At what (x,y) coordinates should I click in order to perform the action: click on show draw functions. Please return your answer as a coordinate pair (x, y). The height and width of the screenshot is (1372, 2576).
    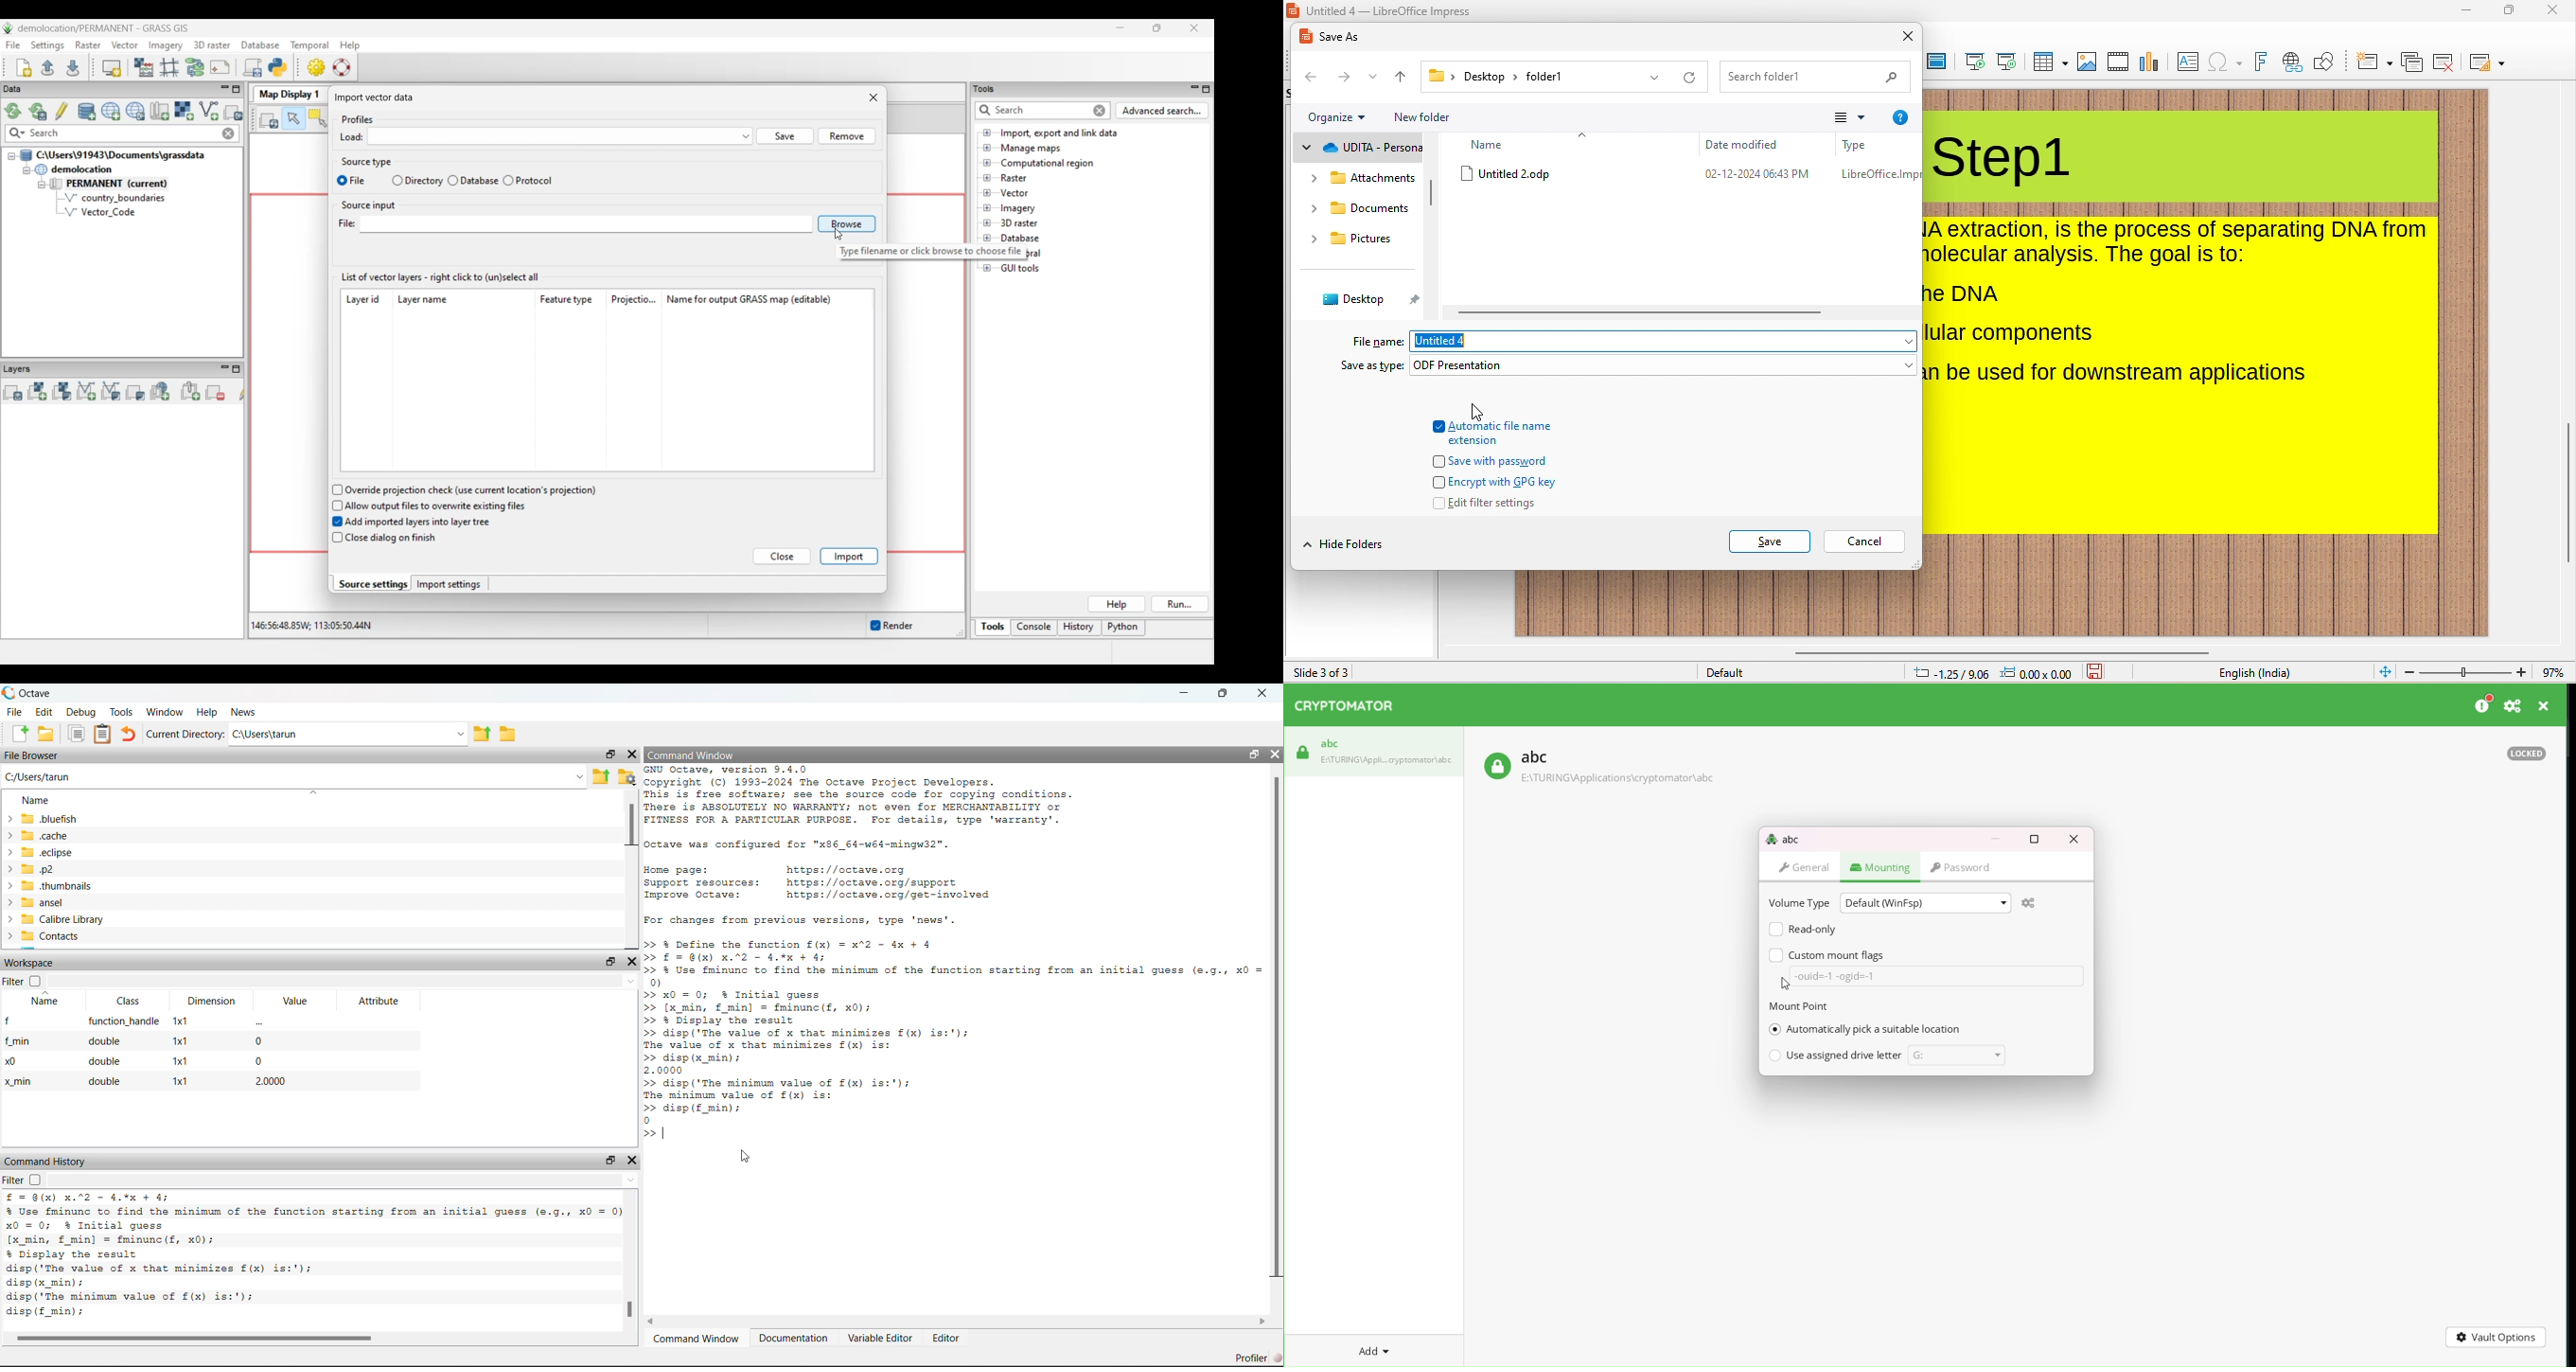
    Looking at the image, I should click on (2327, 63).